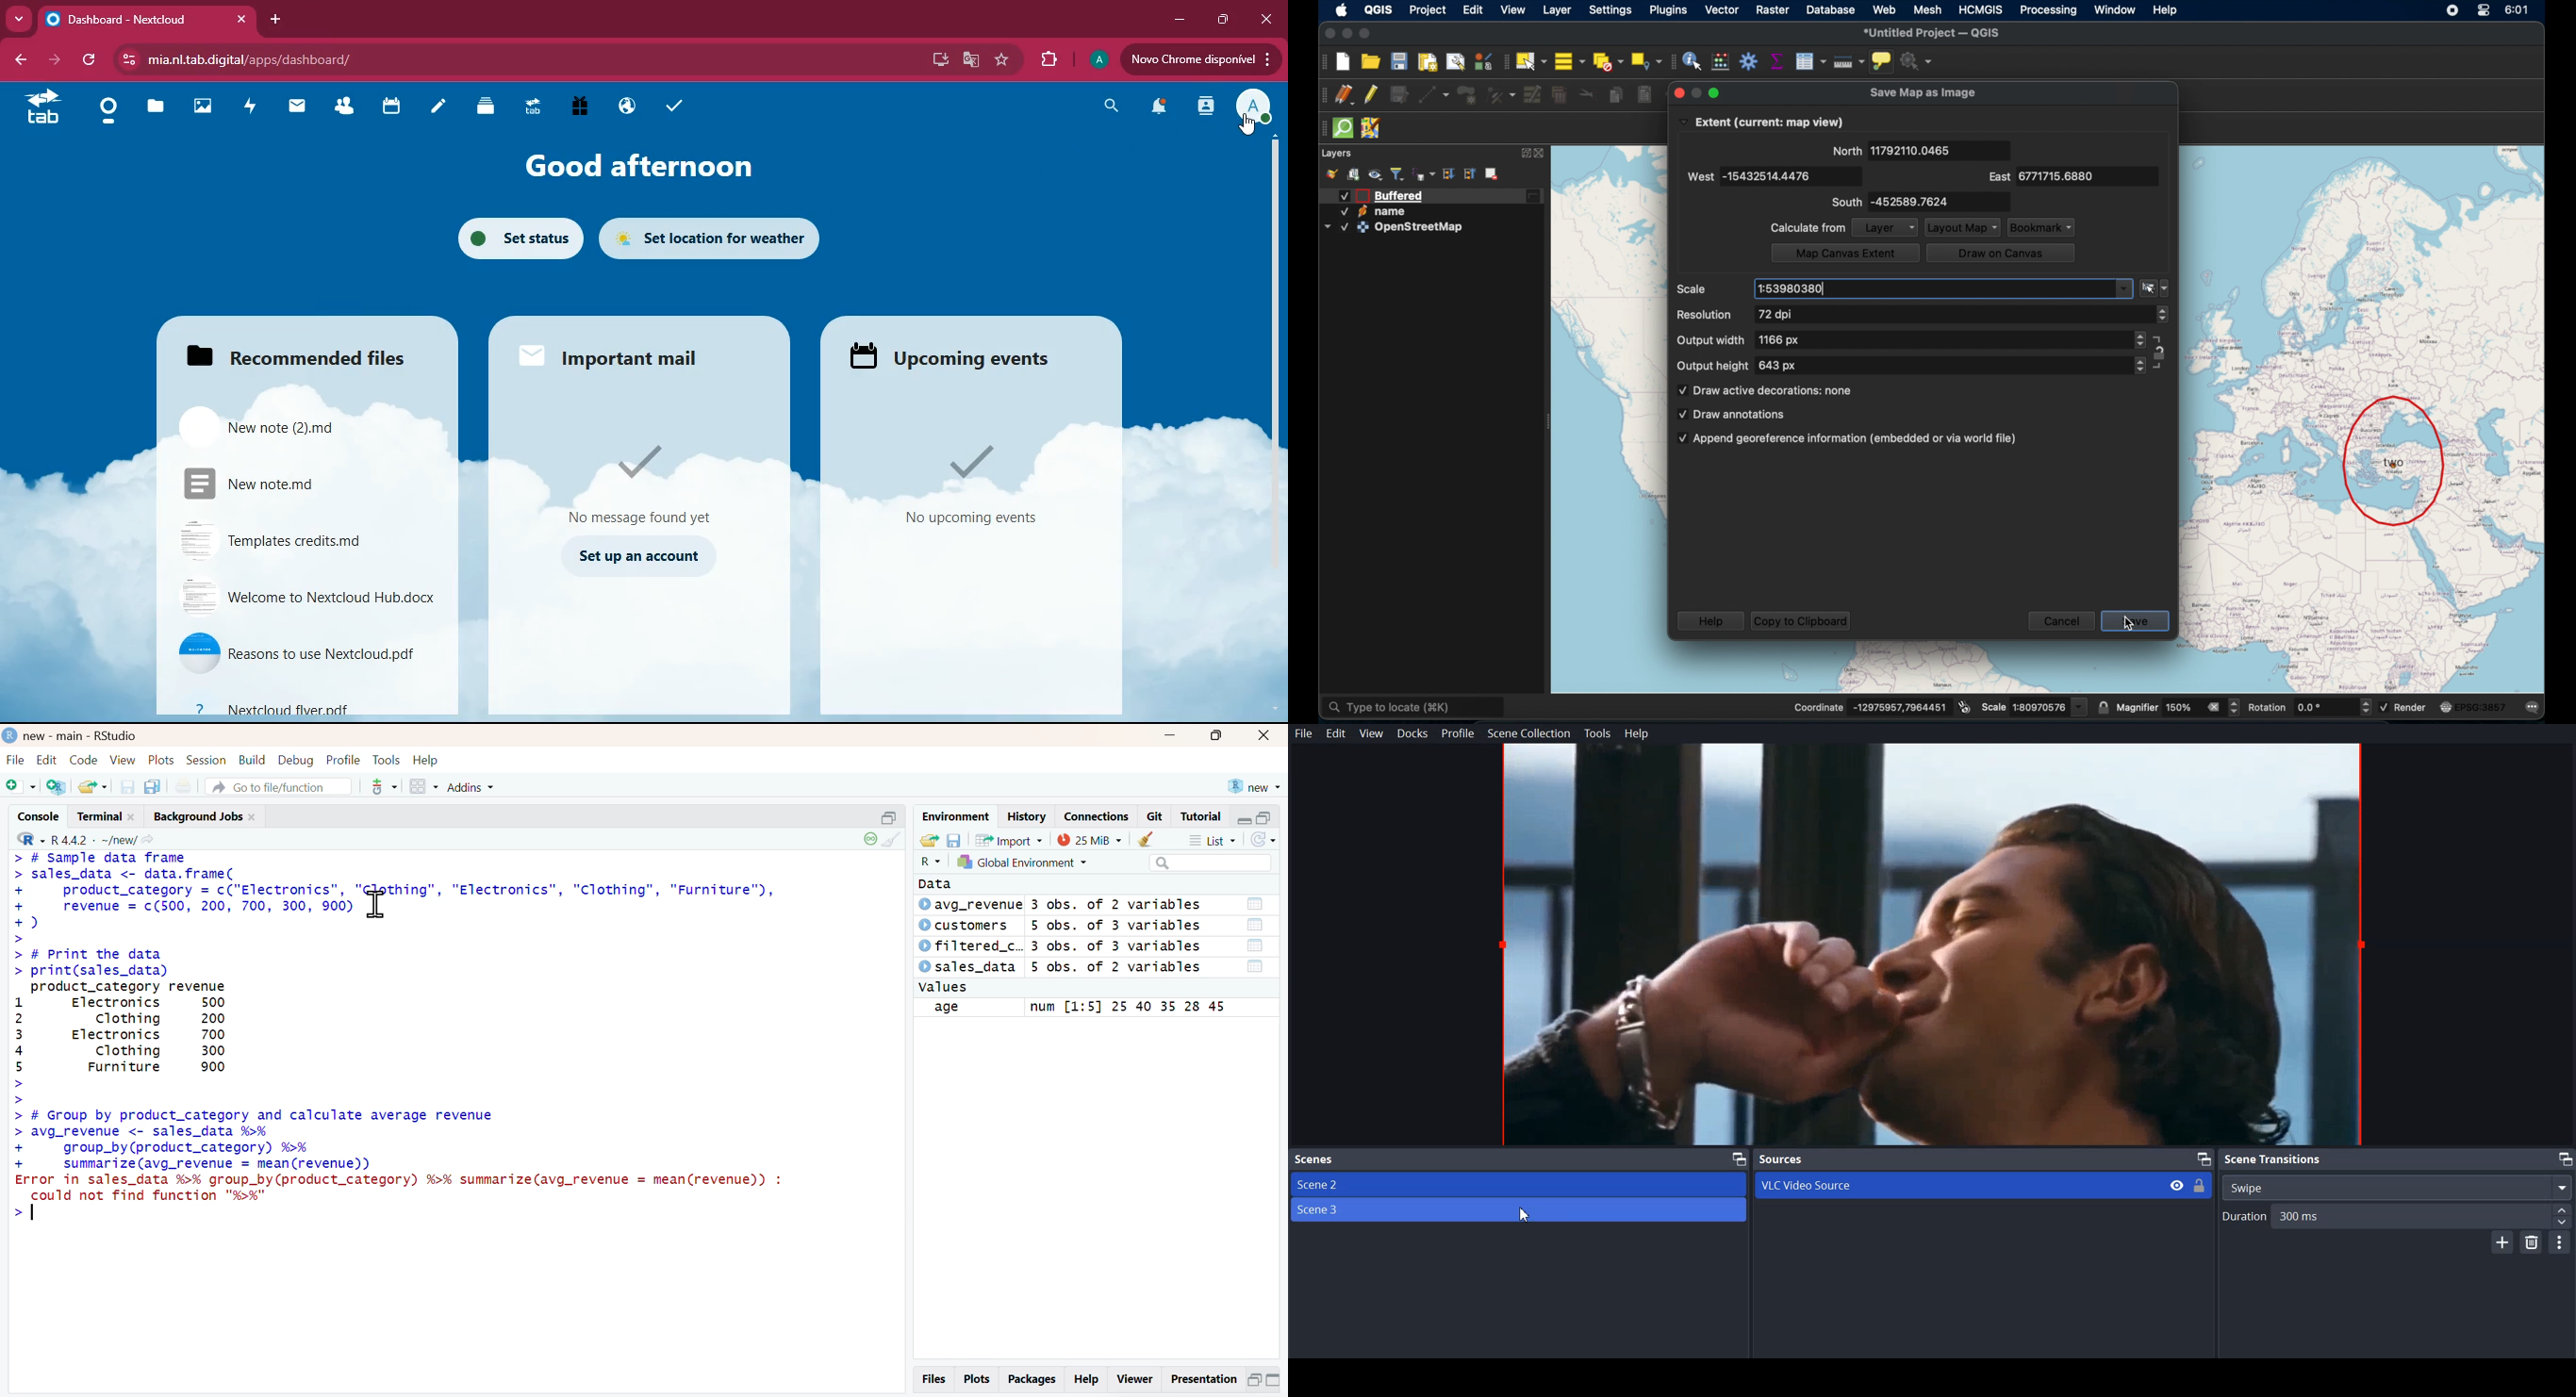  Describe the element at coordinates (971, 58) in the screenshot. I see `google translate` at that location.